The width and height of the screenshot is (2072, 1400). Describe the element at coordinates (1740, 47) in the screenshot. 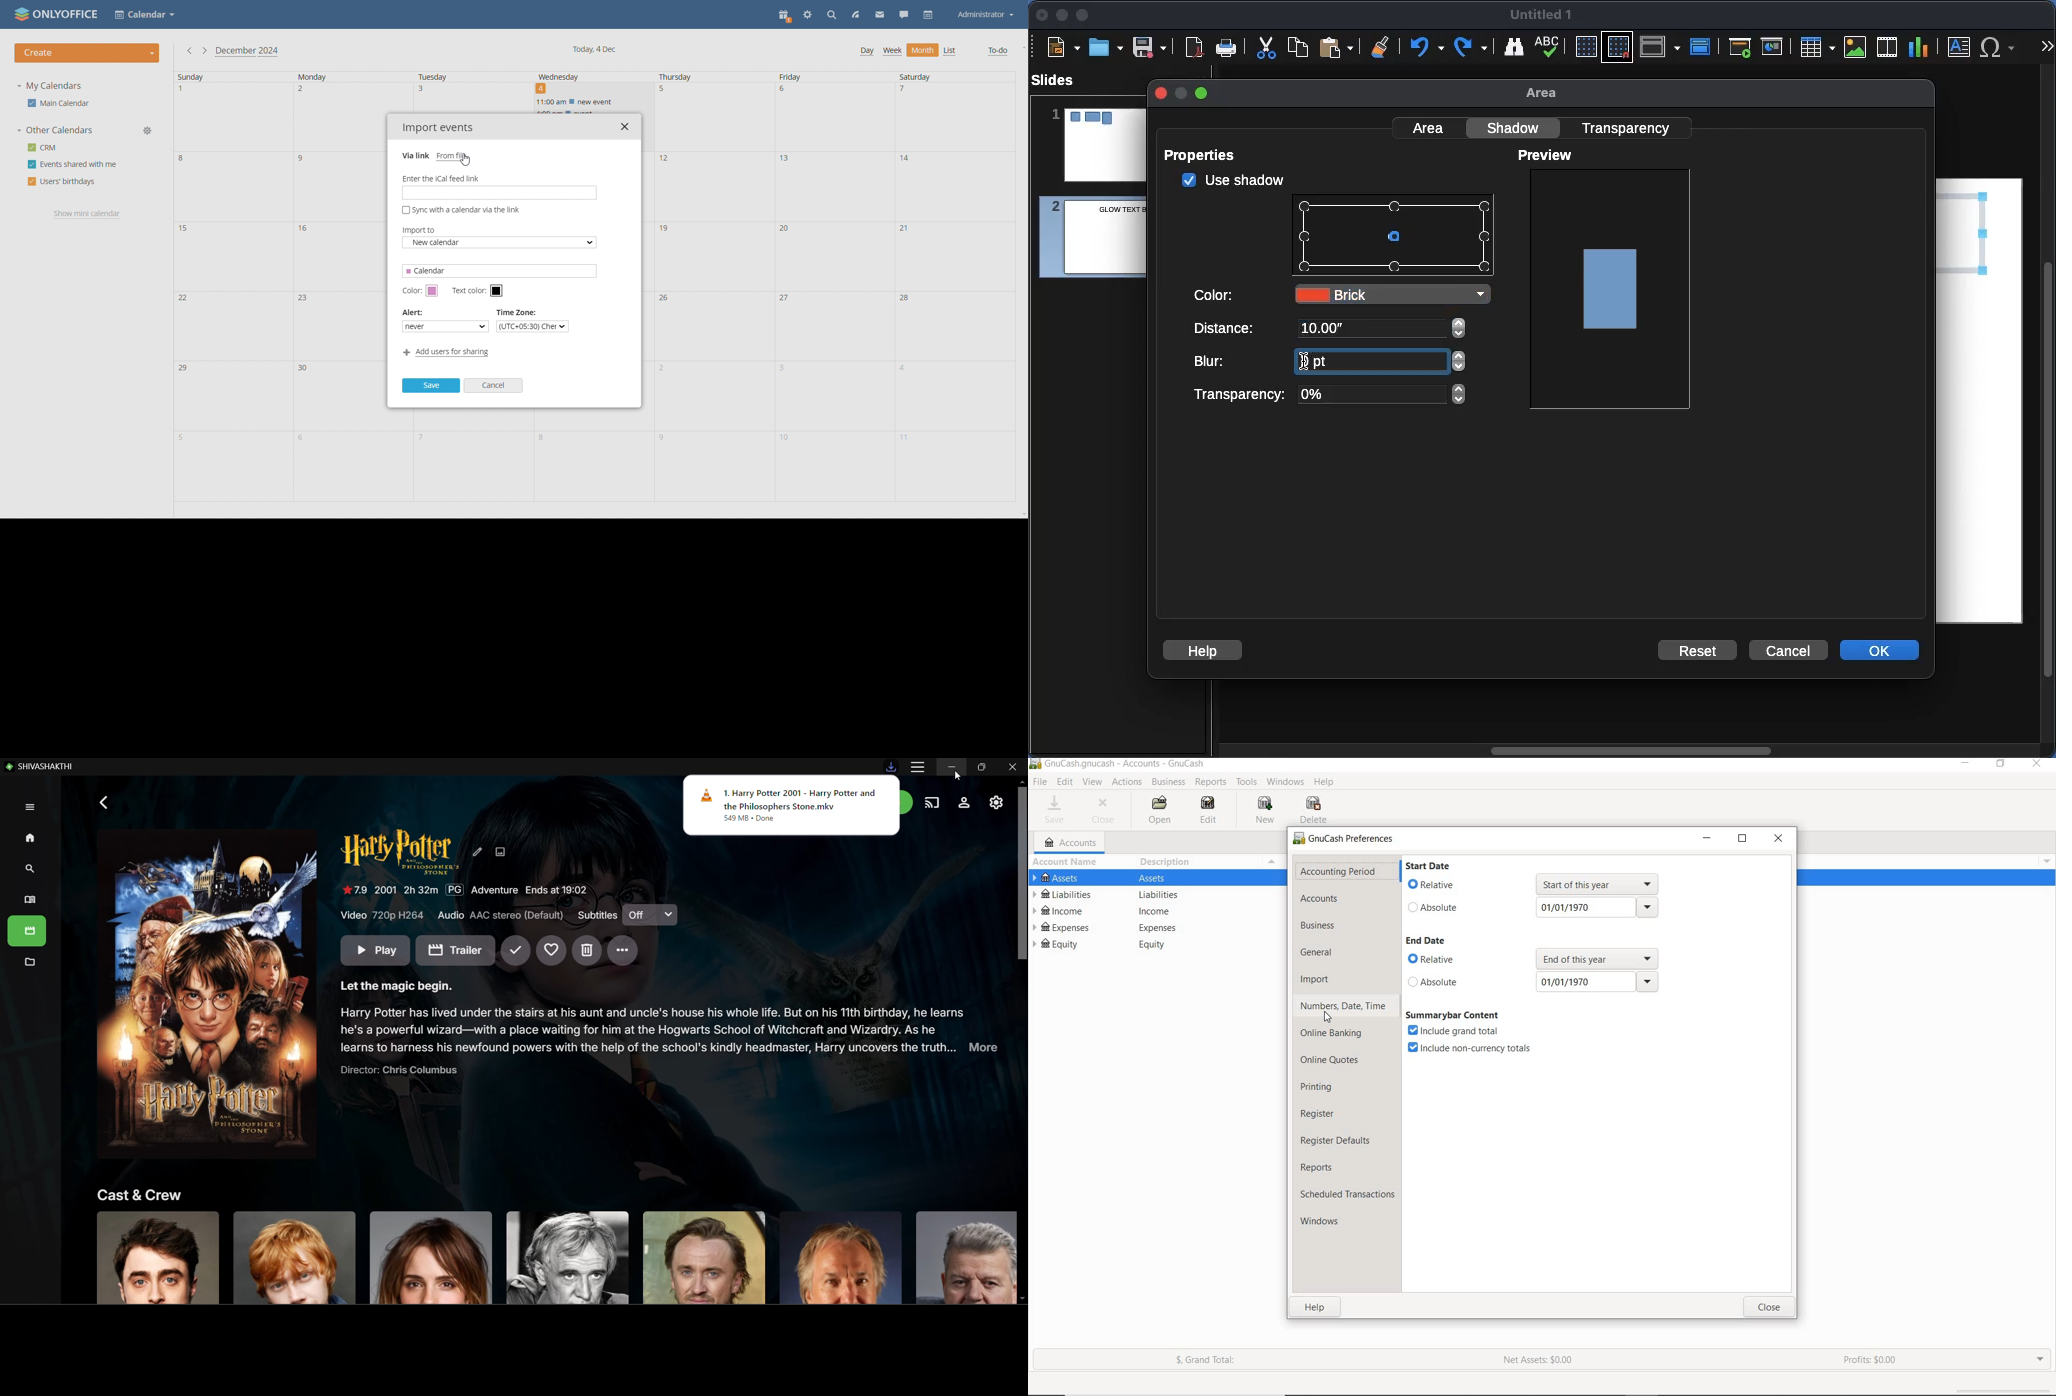

I see `First slide` at that location.